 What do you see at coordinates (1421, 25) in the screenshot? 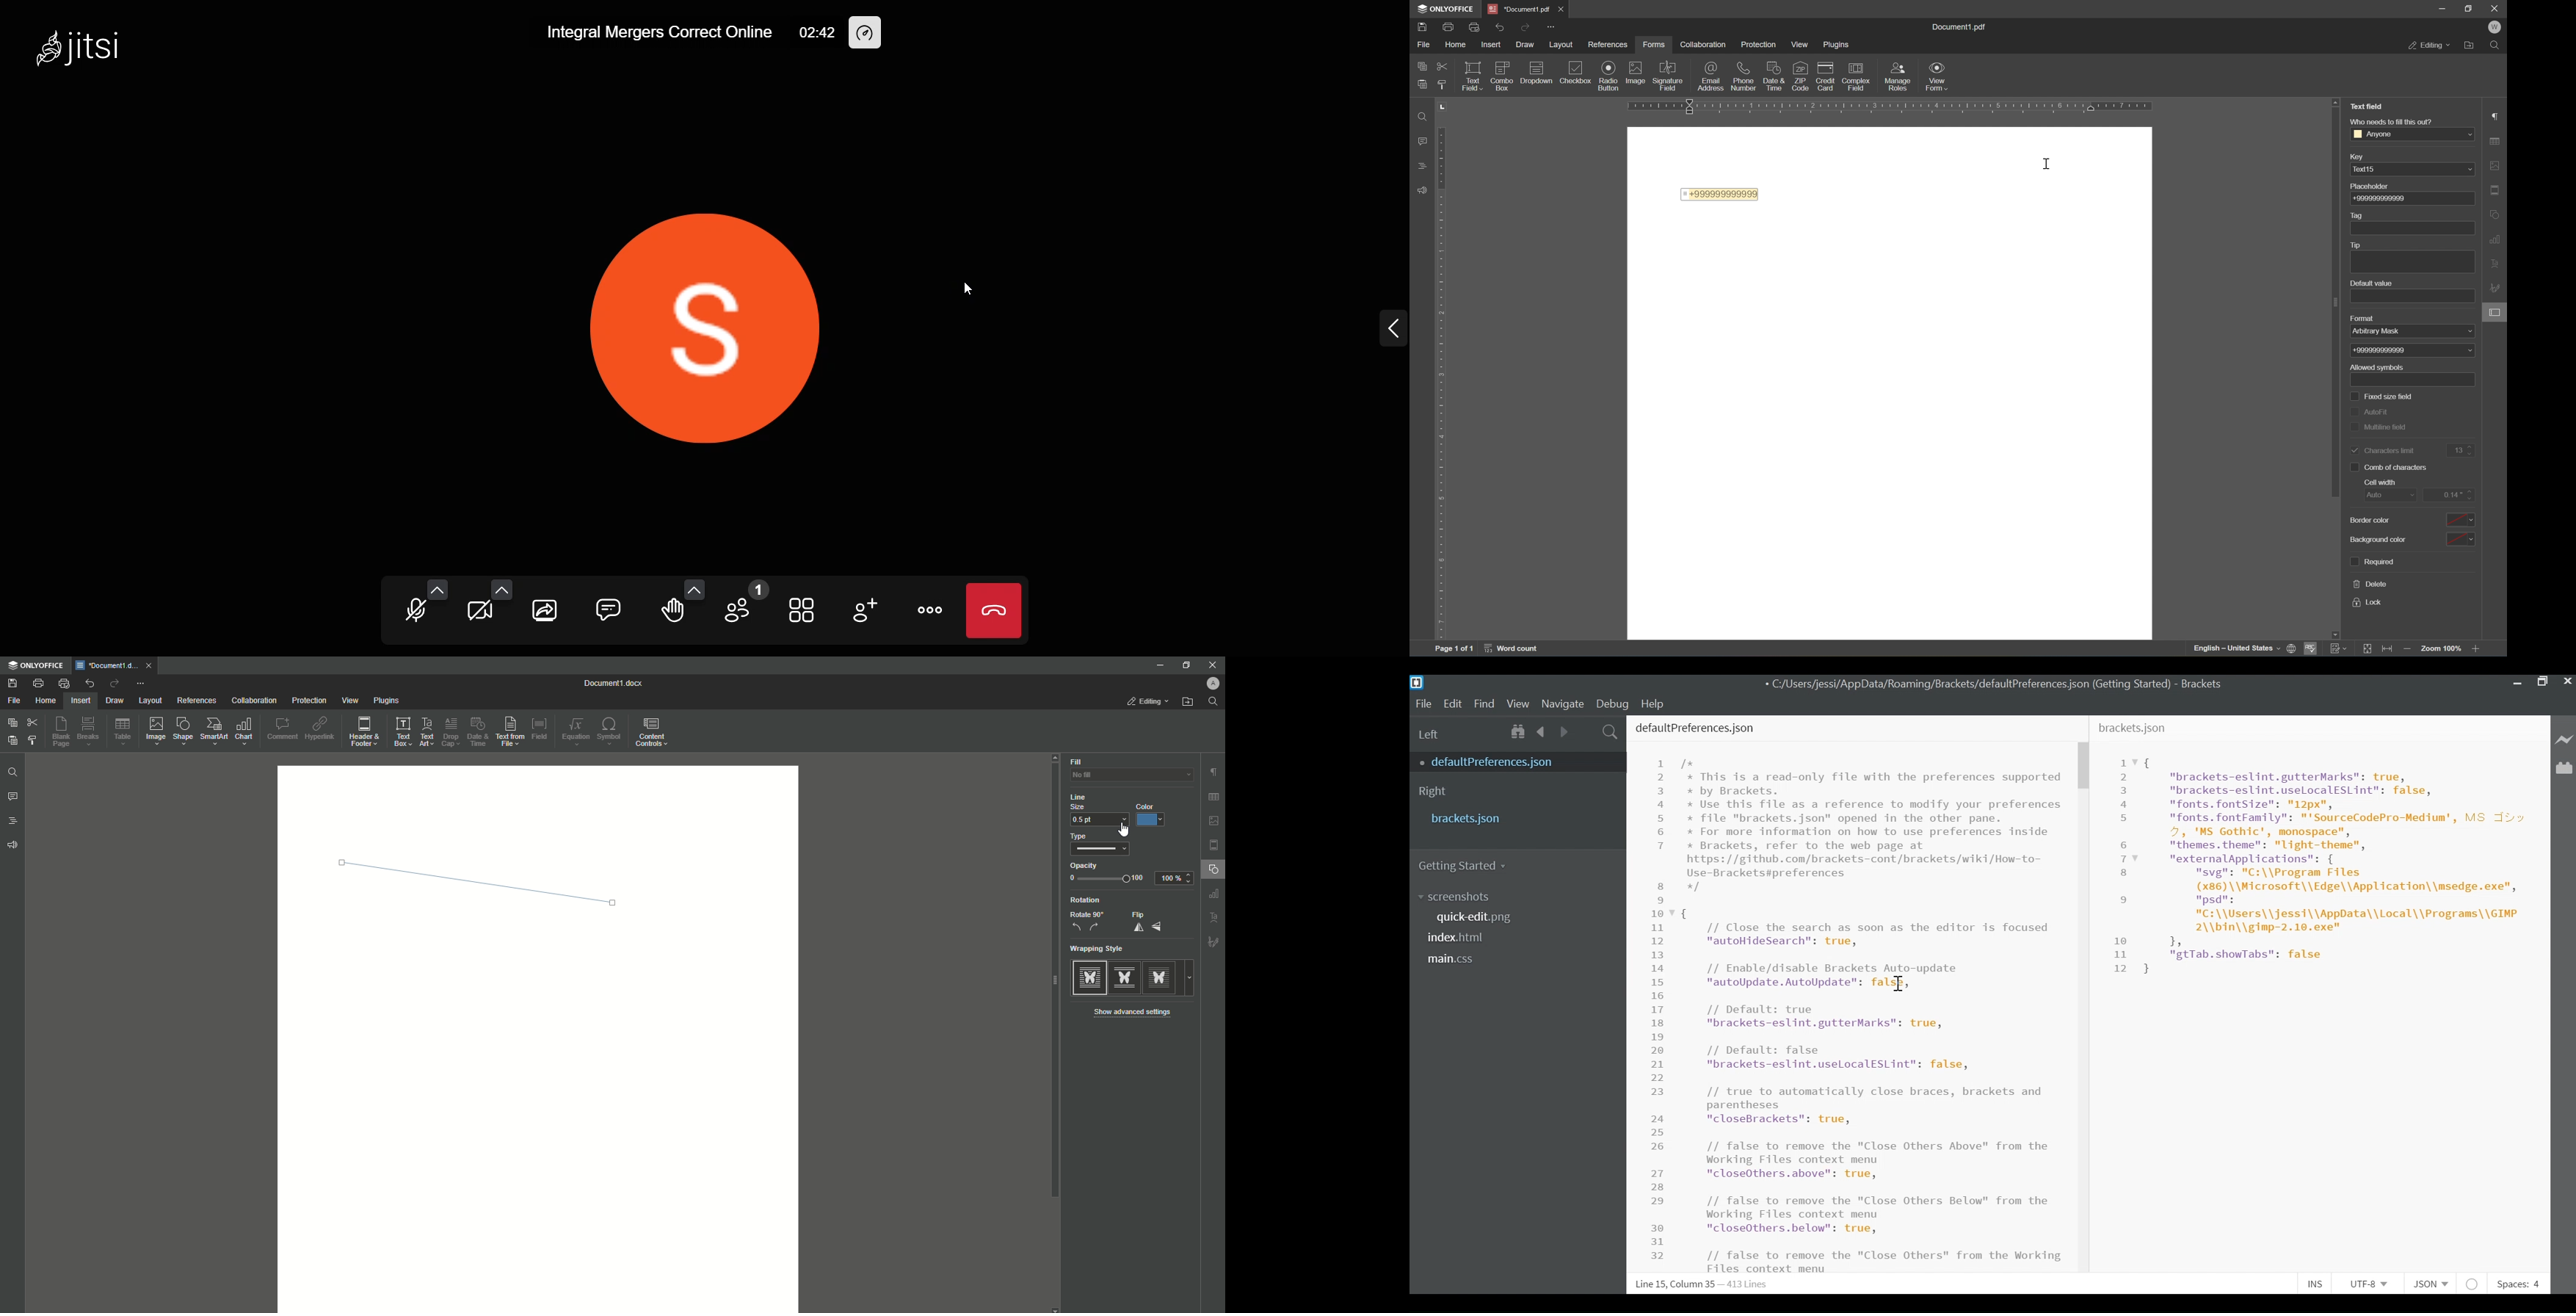
I see `print` at bounding box center [1421, 25].